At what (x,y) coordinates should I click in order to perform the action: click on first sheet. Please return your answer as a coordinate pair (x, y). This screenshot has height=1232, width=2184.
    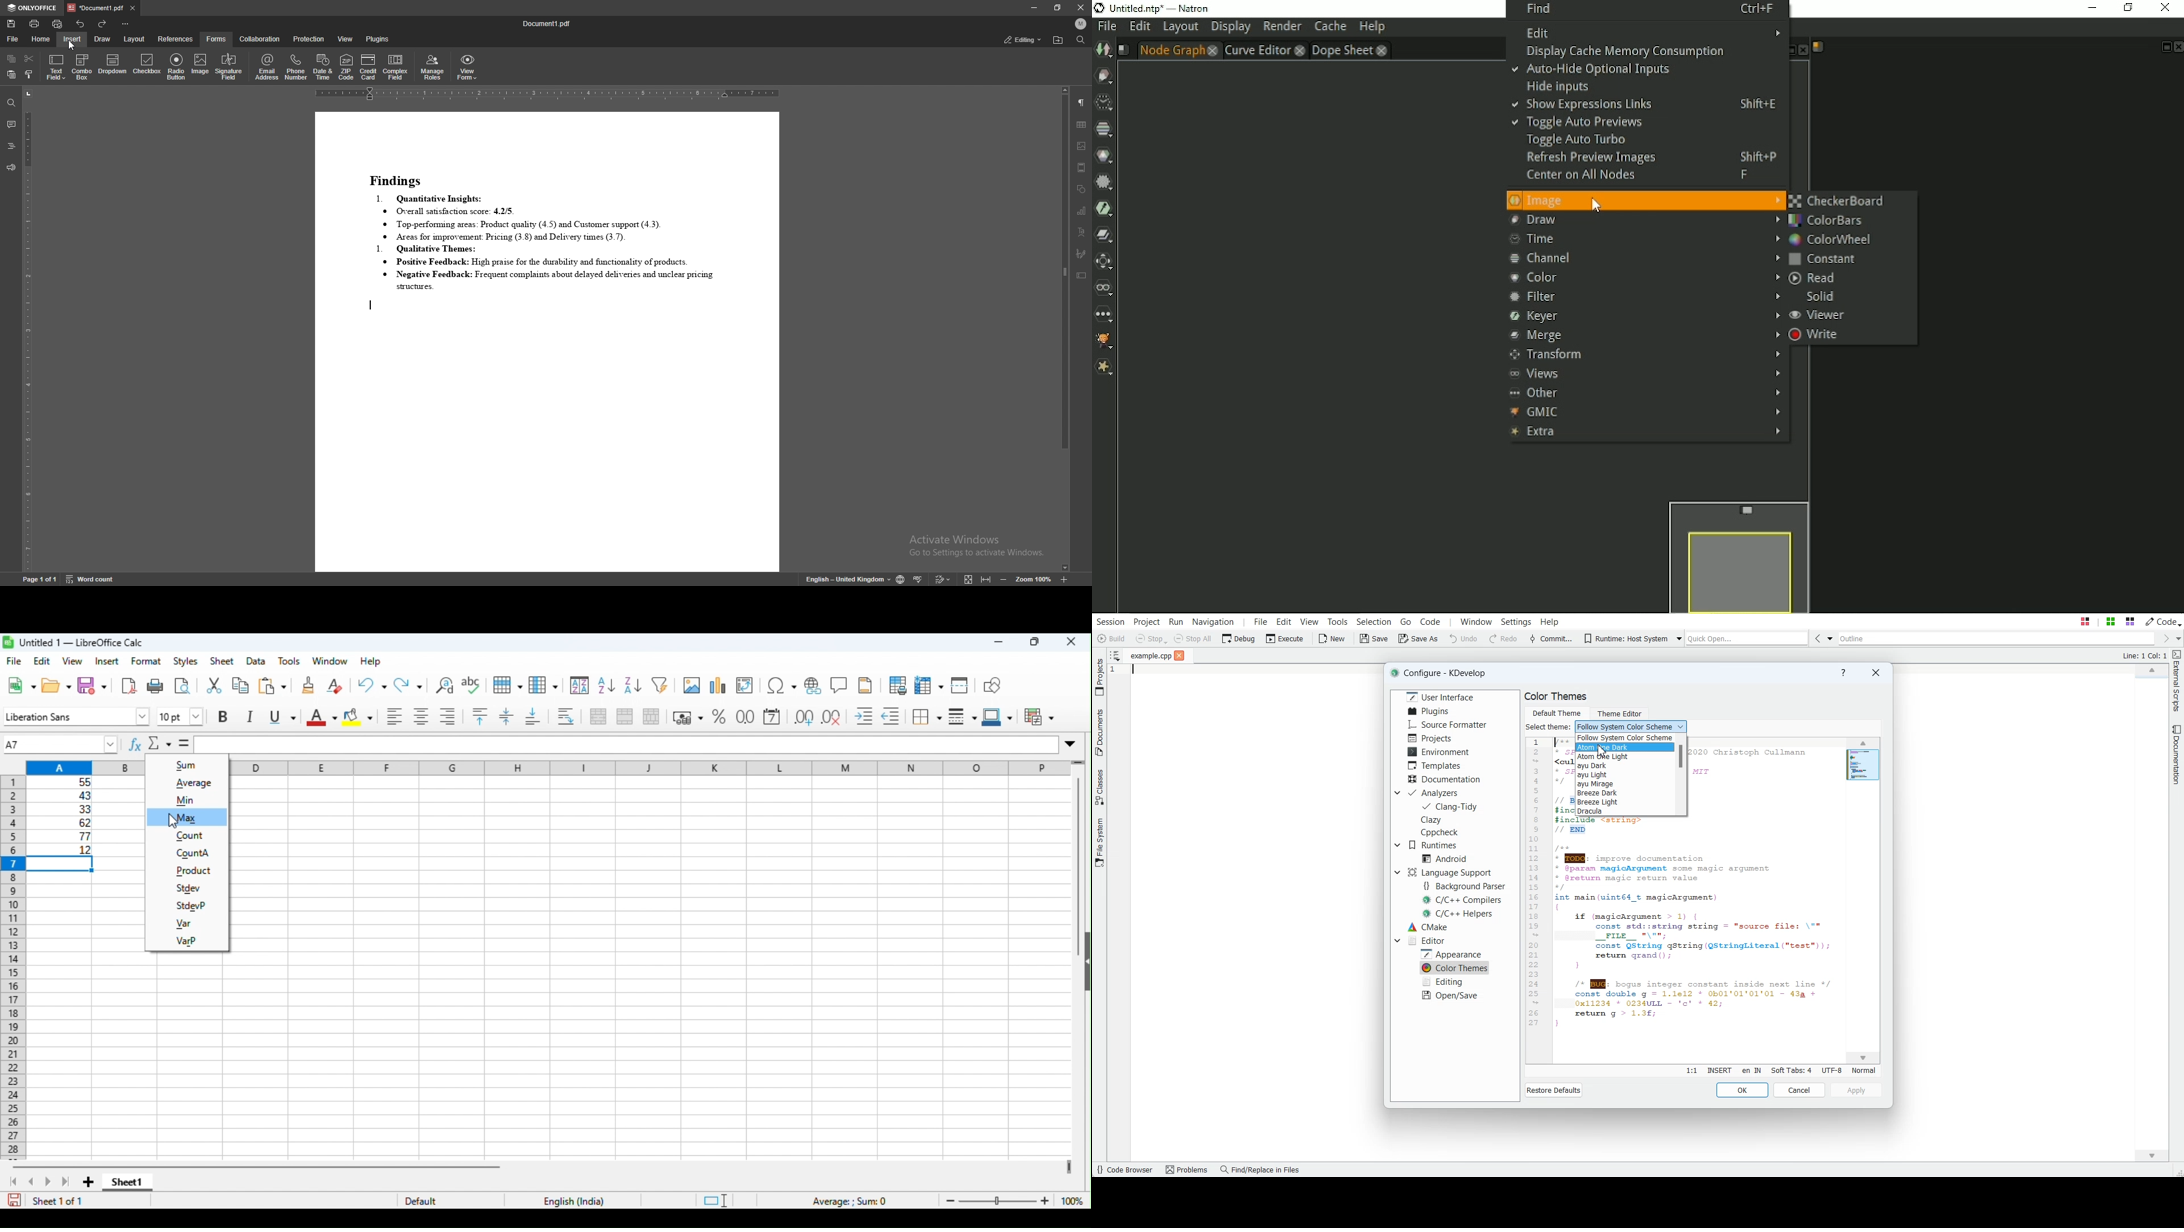
    Looking at the image, I should click on (13, 1181).